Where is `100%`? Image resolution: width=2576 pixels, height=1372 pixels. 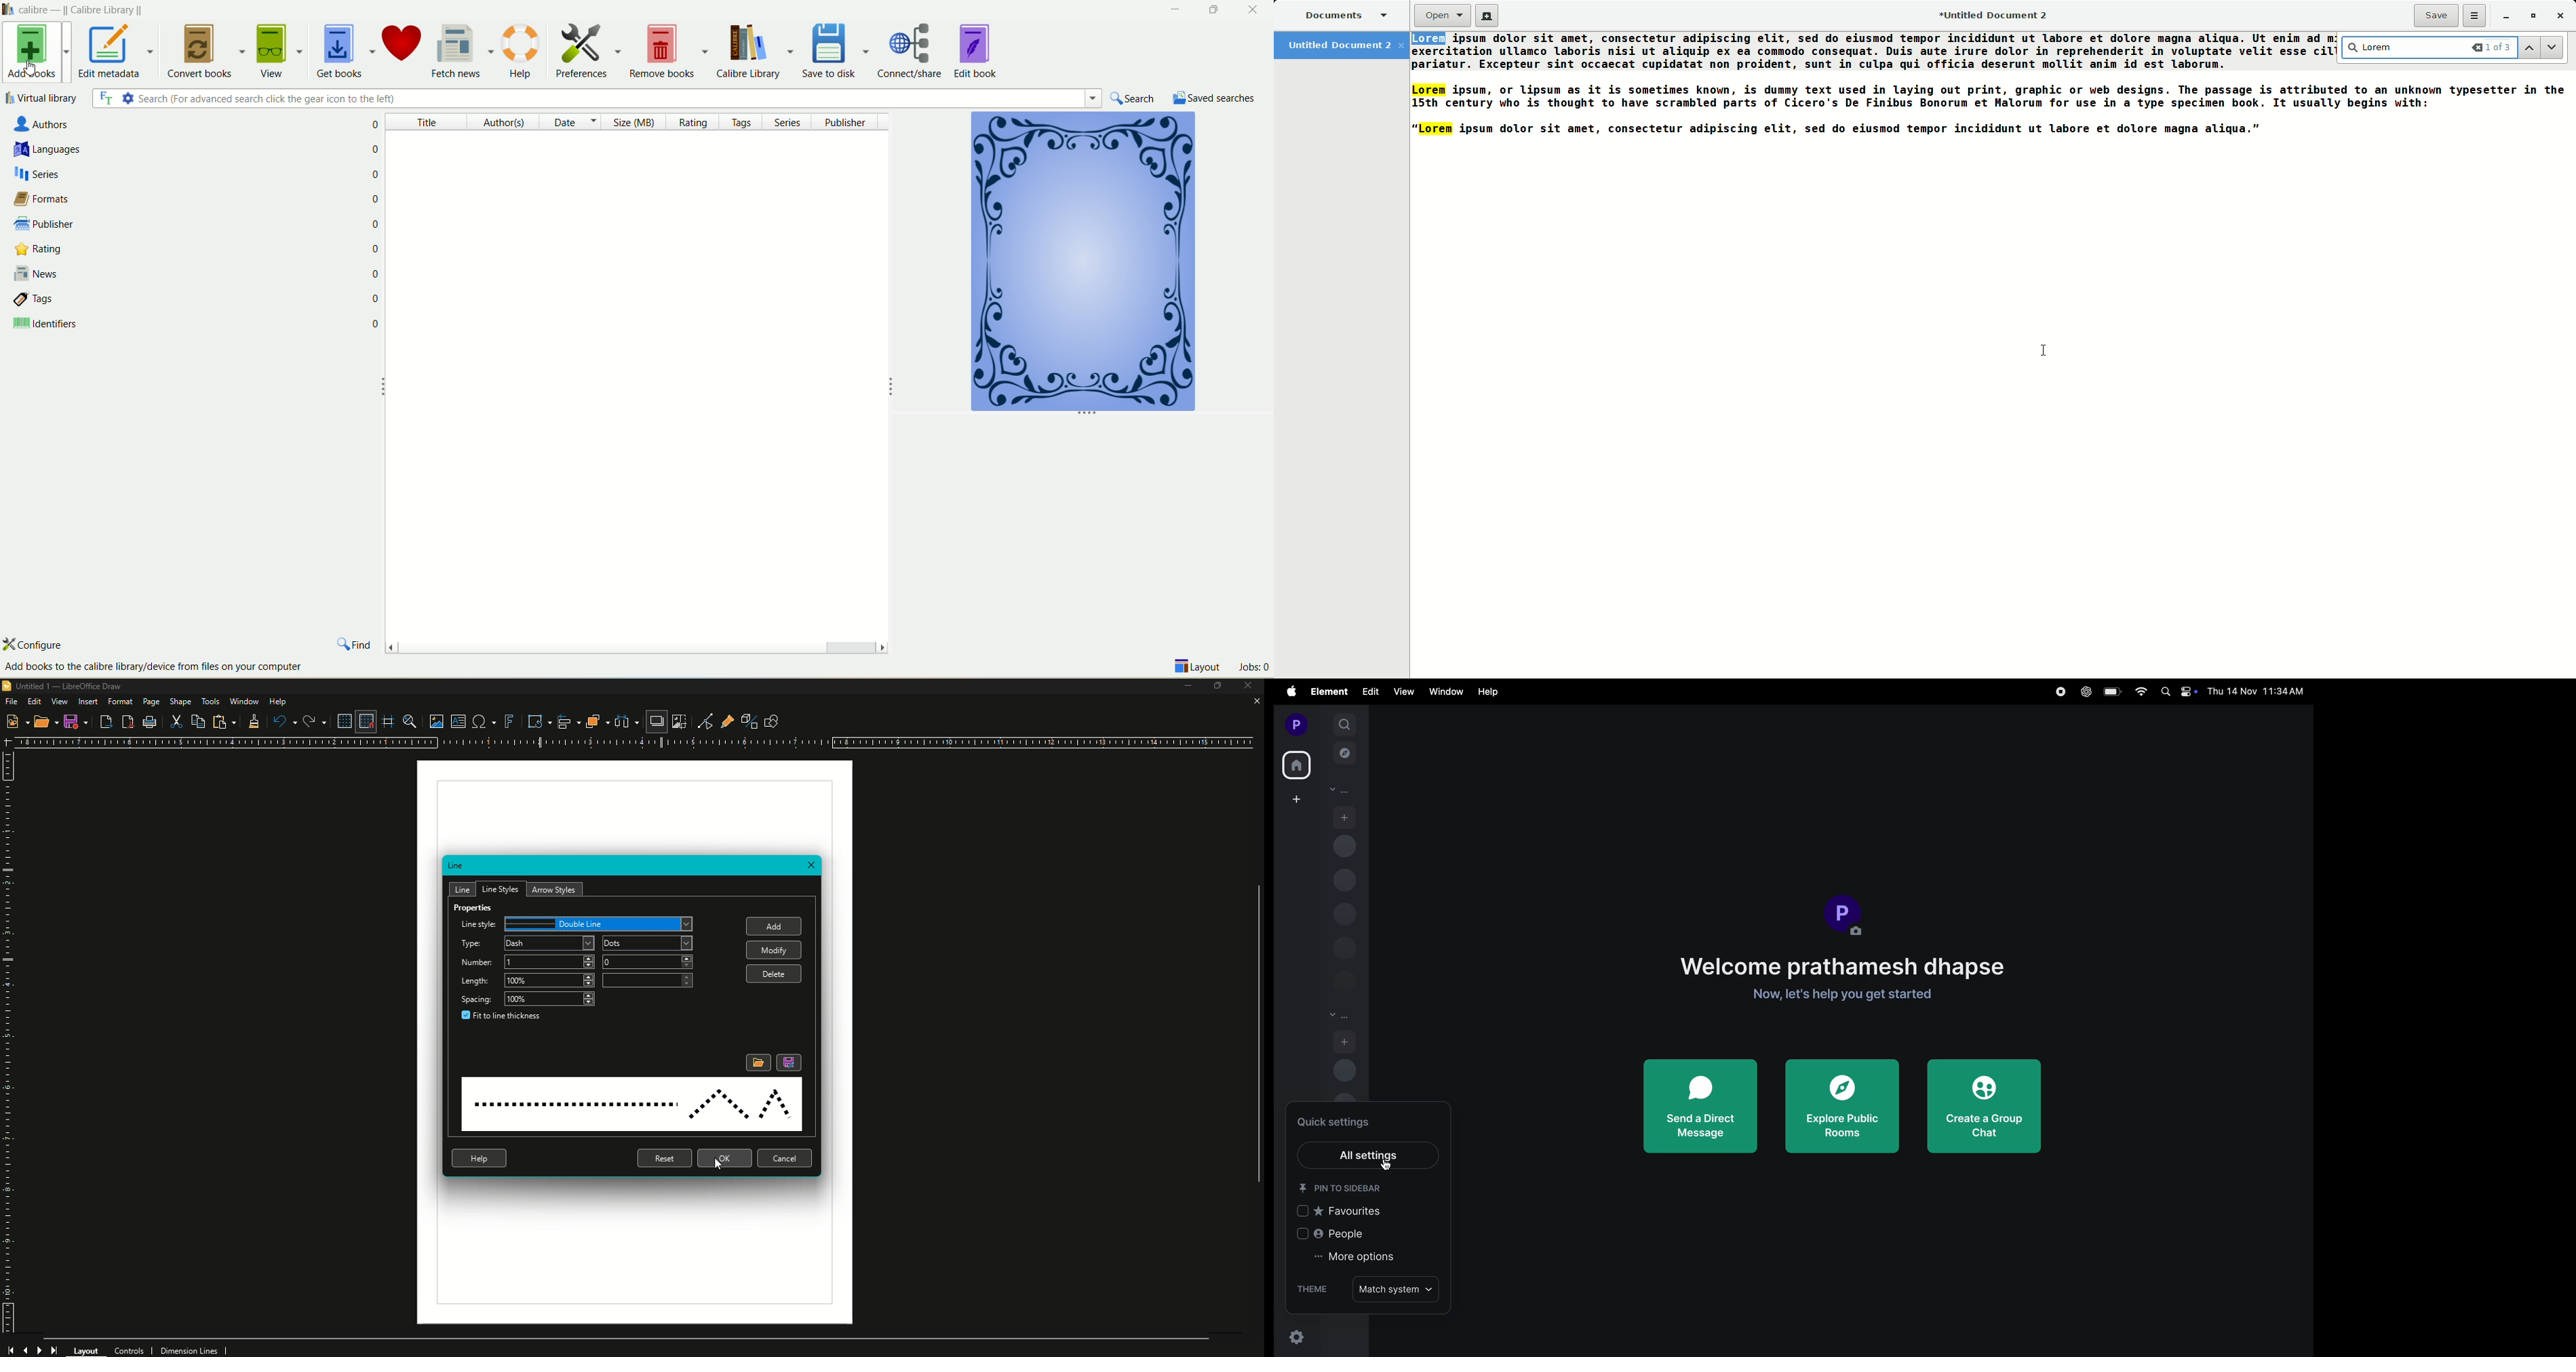 100% is located at coordinates (647, 980).